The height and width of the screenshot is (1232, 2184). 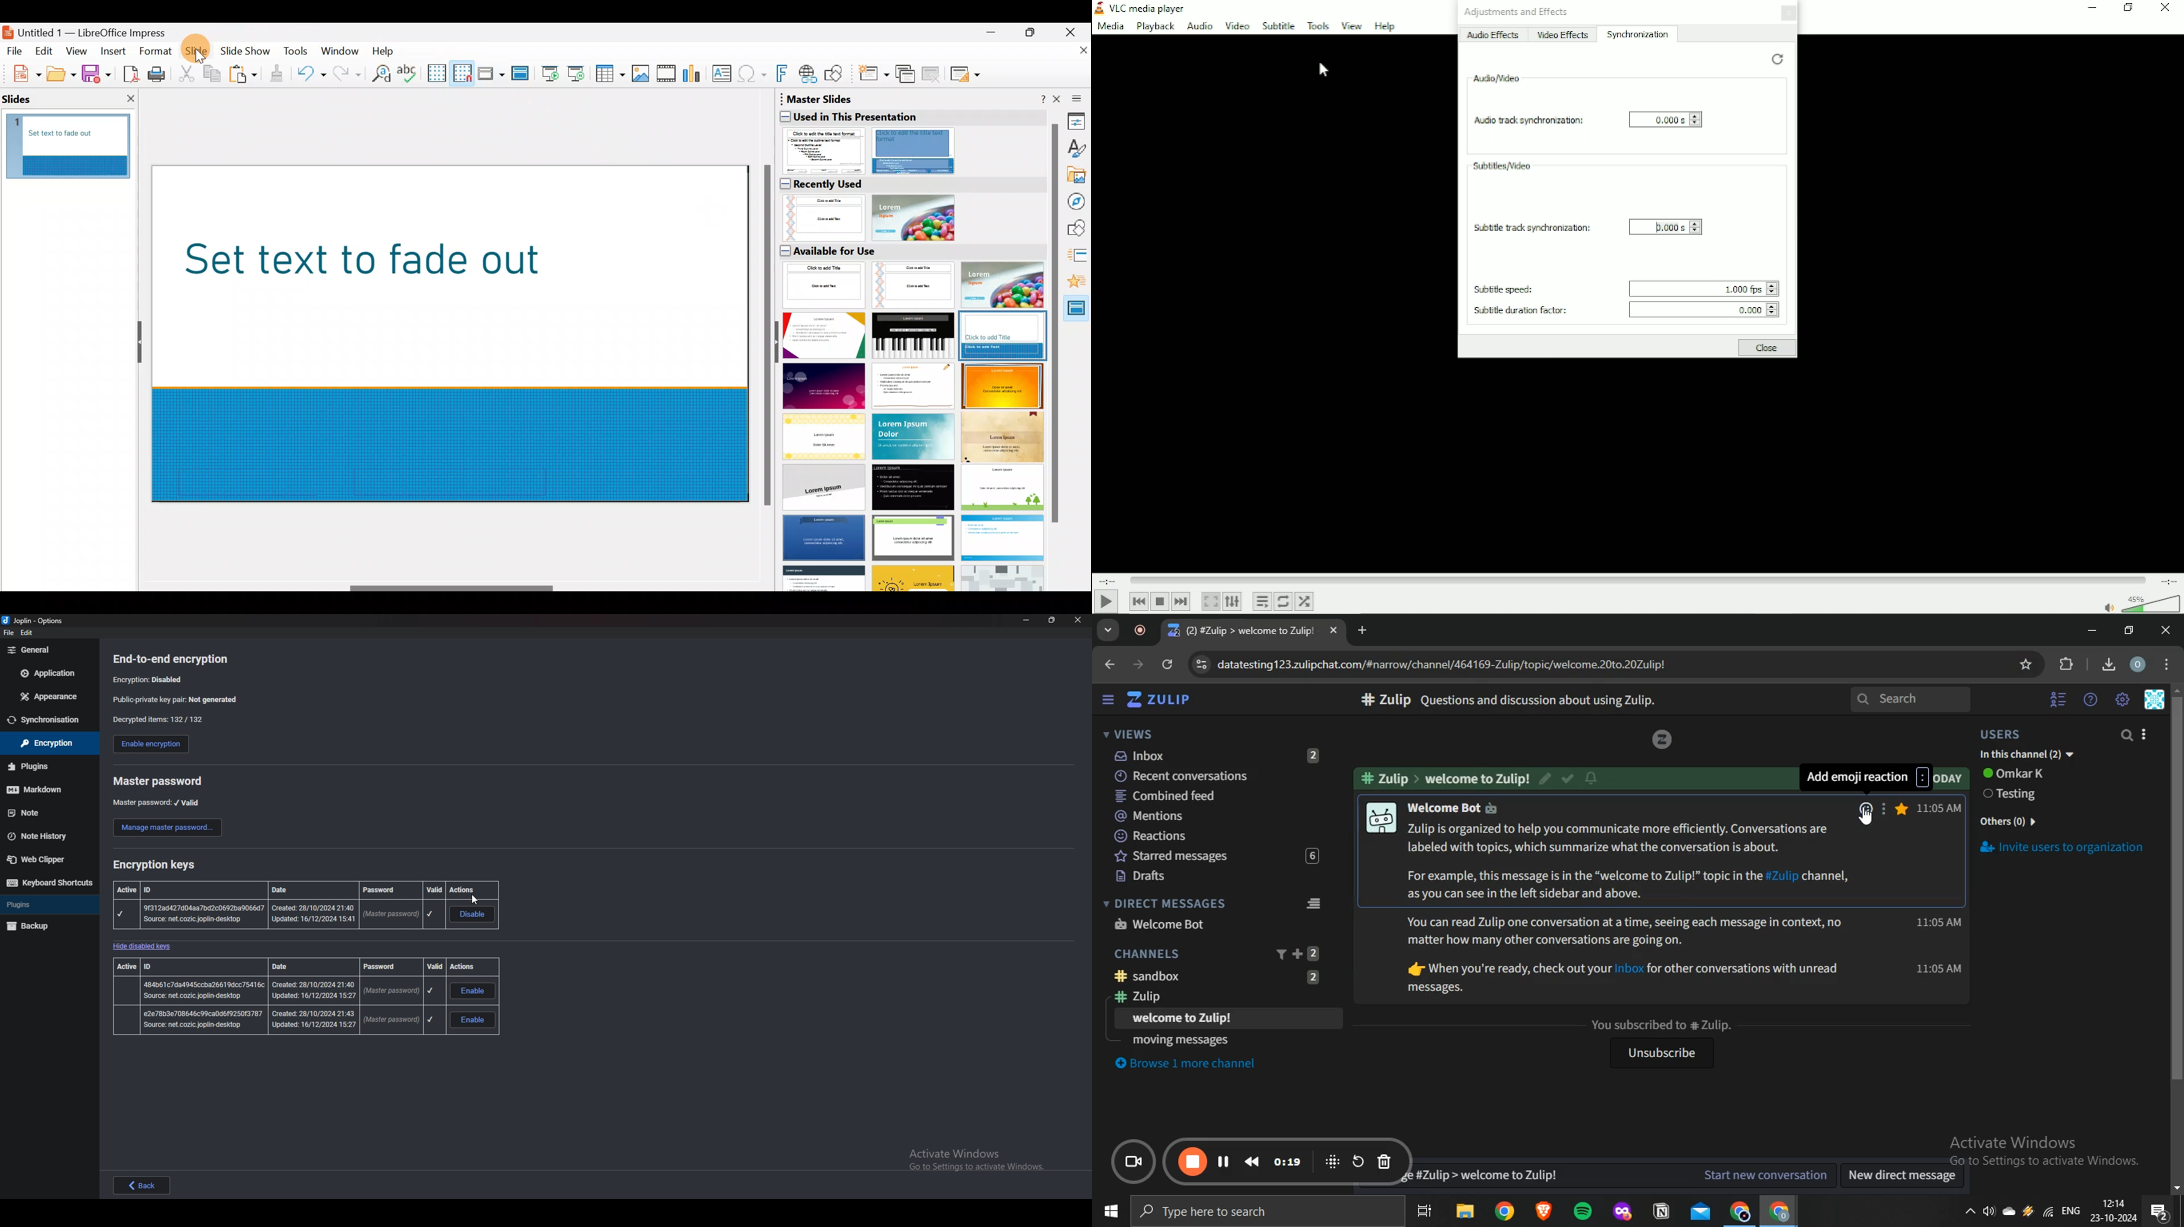 I want to click on Show draw functions, so click(x=836, y=74).